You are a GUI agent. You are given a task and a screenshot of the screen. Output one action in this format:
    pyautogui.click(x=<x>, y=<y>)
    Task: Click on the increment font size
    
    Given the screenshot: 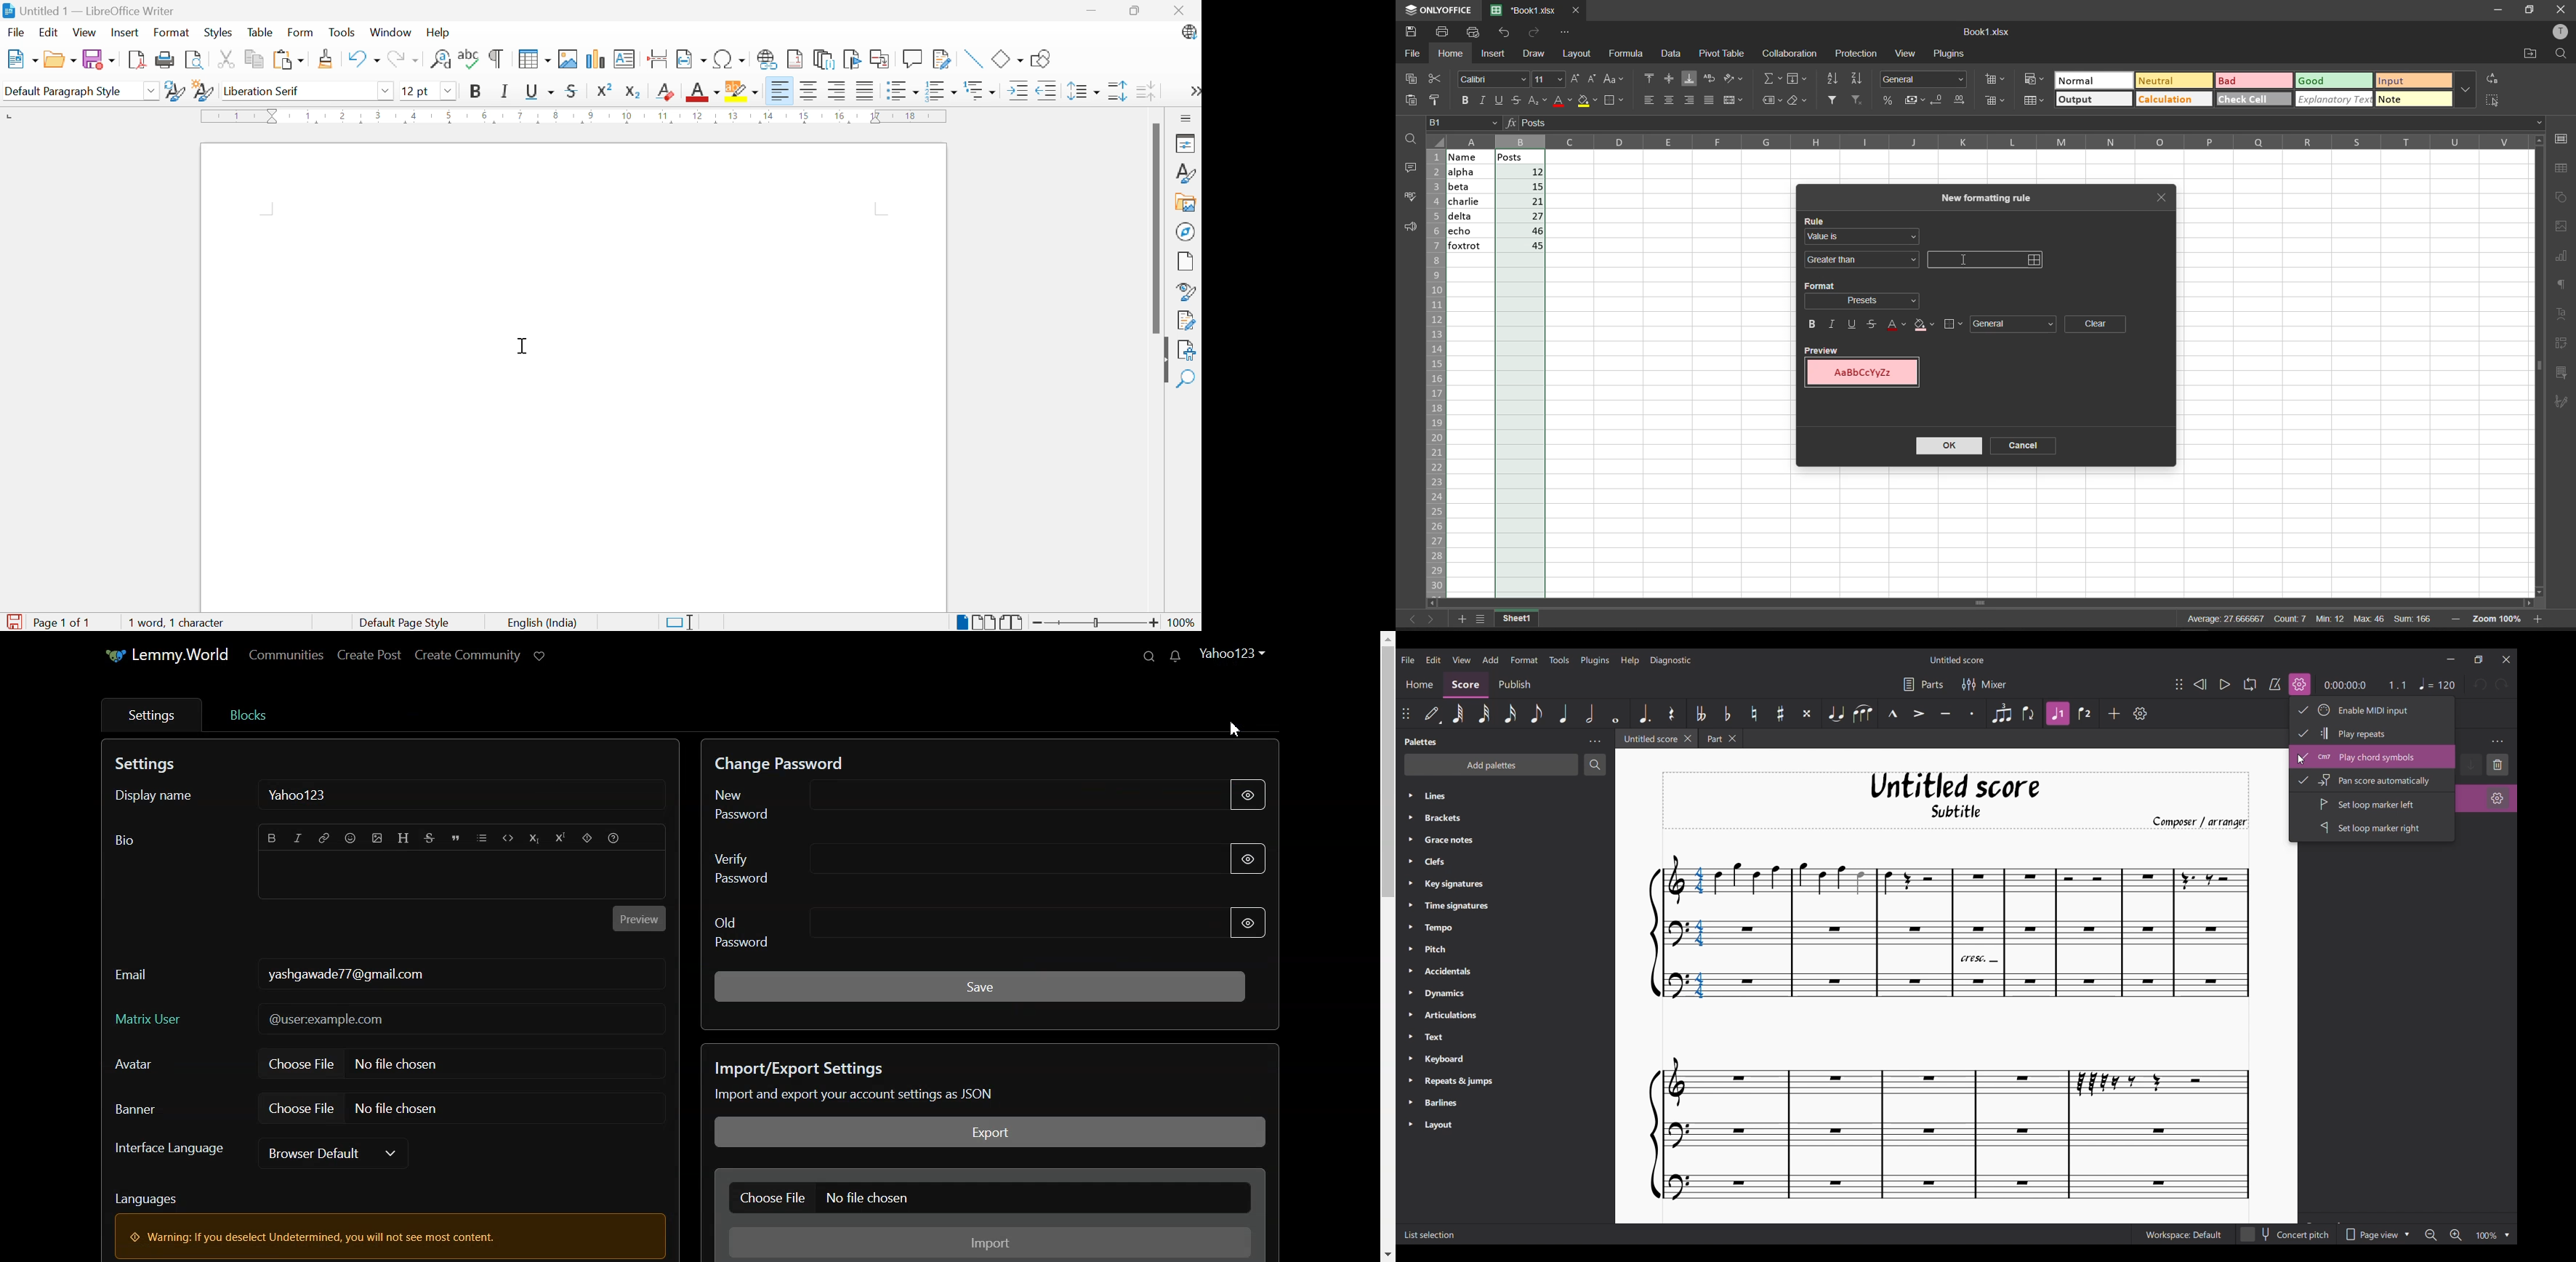 What is the action you would take?
    pyautogui.click(x=1575, y=74)
    